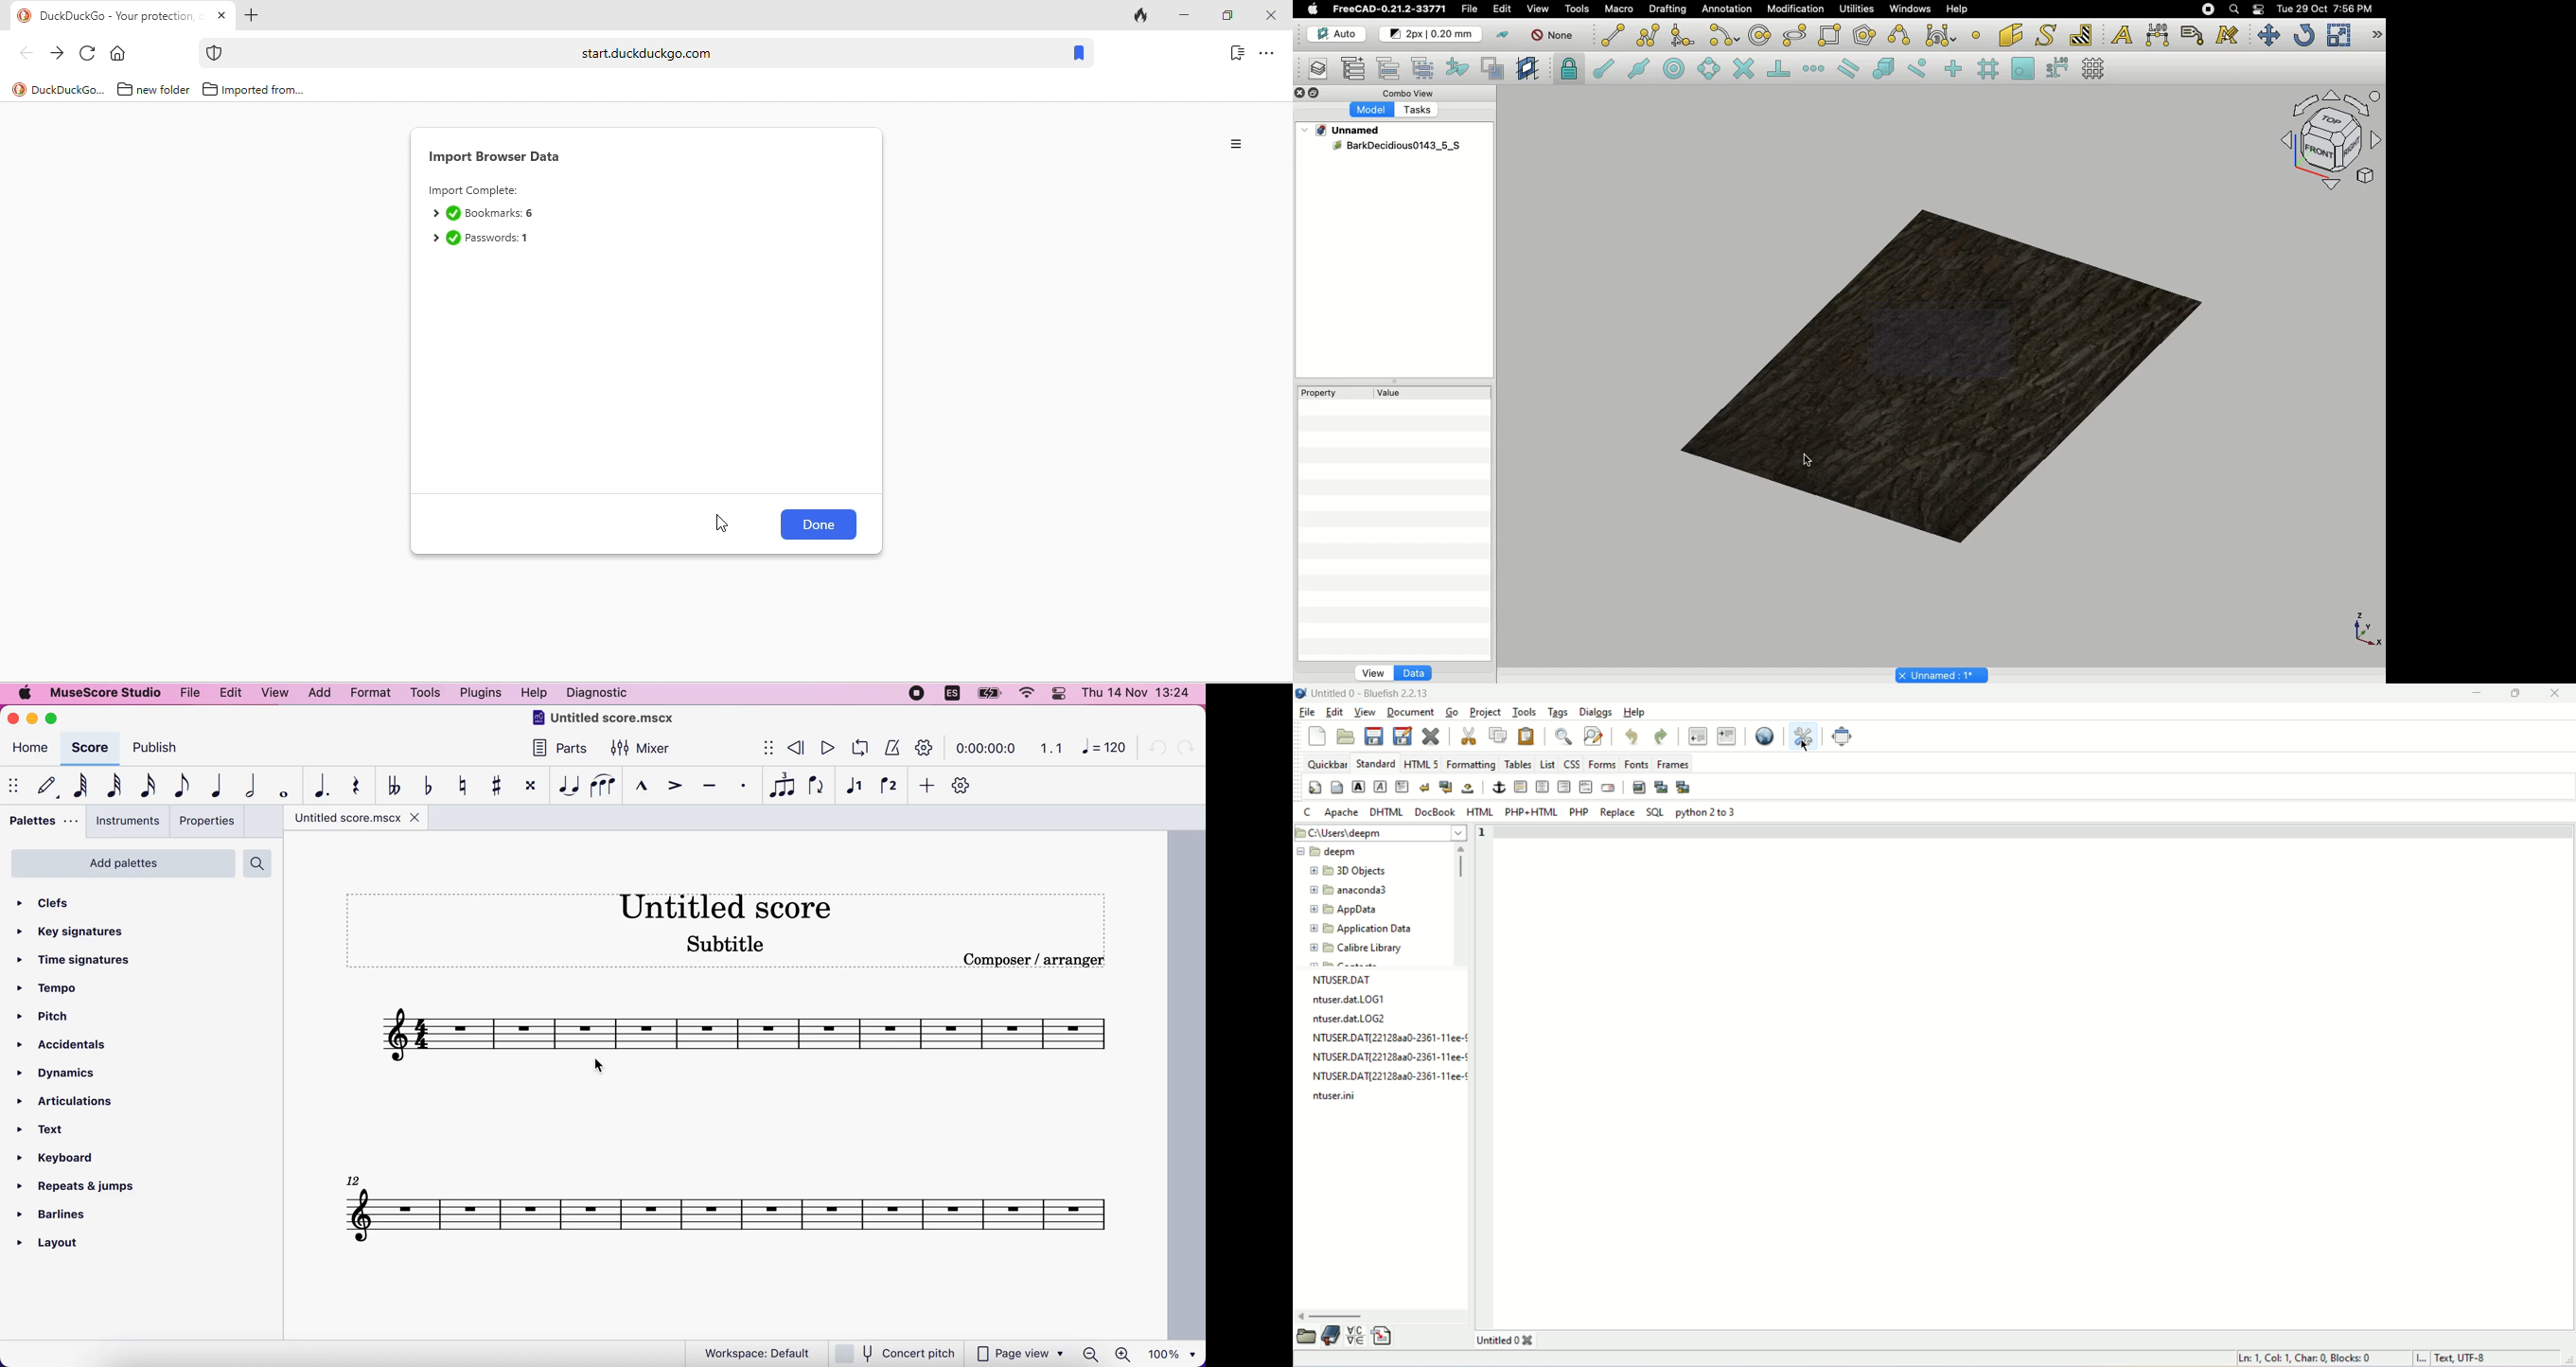  I want to click on Windows, so click(1912, 10).